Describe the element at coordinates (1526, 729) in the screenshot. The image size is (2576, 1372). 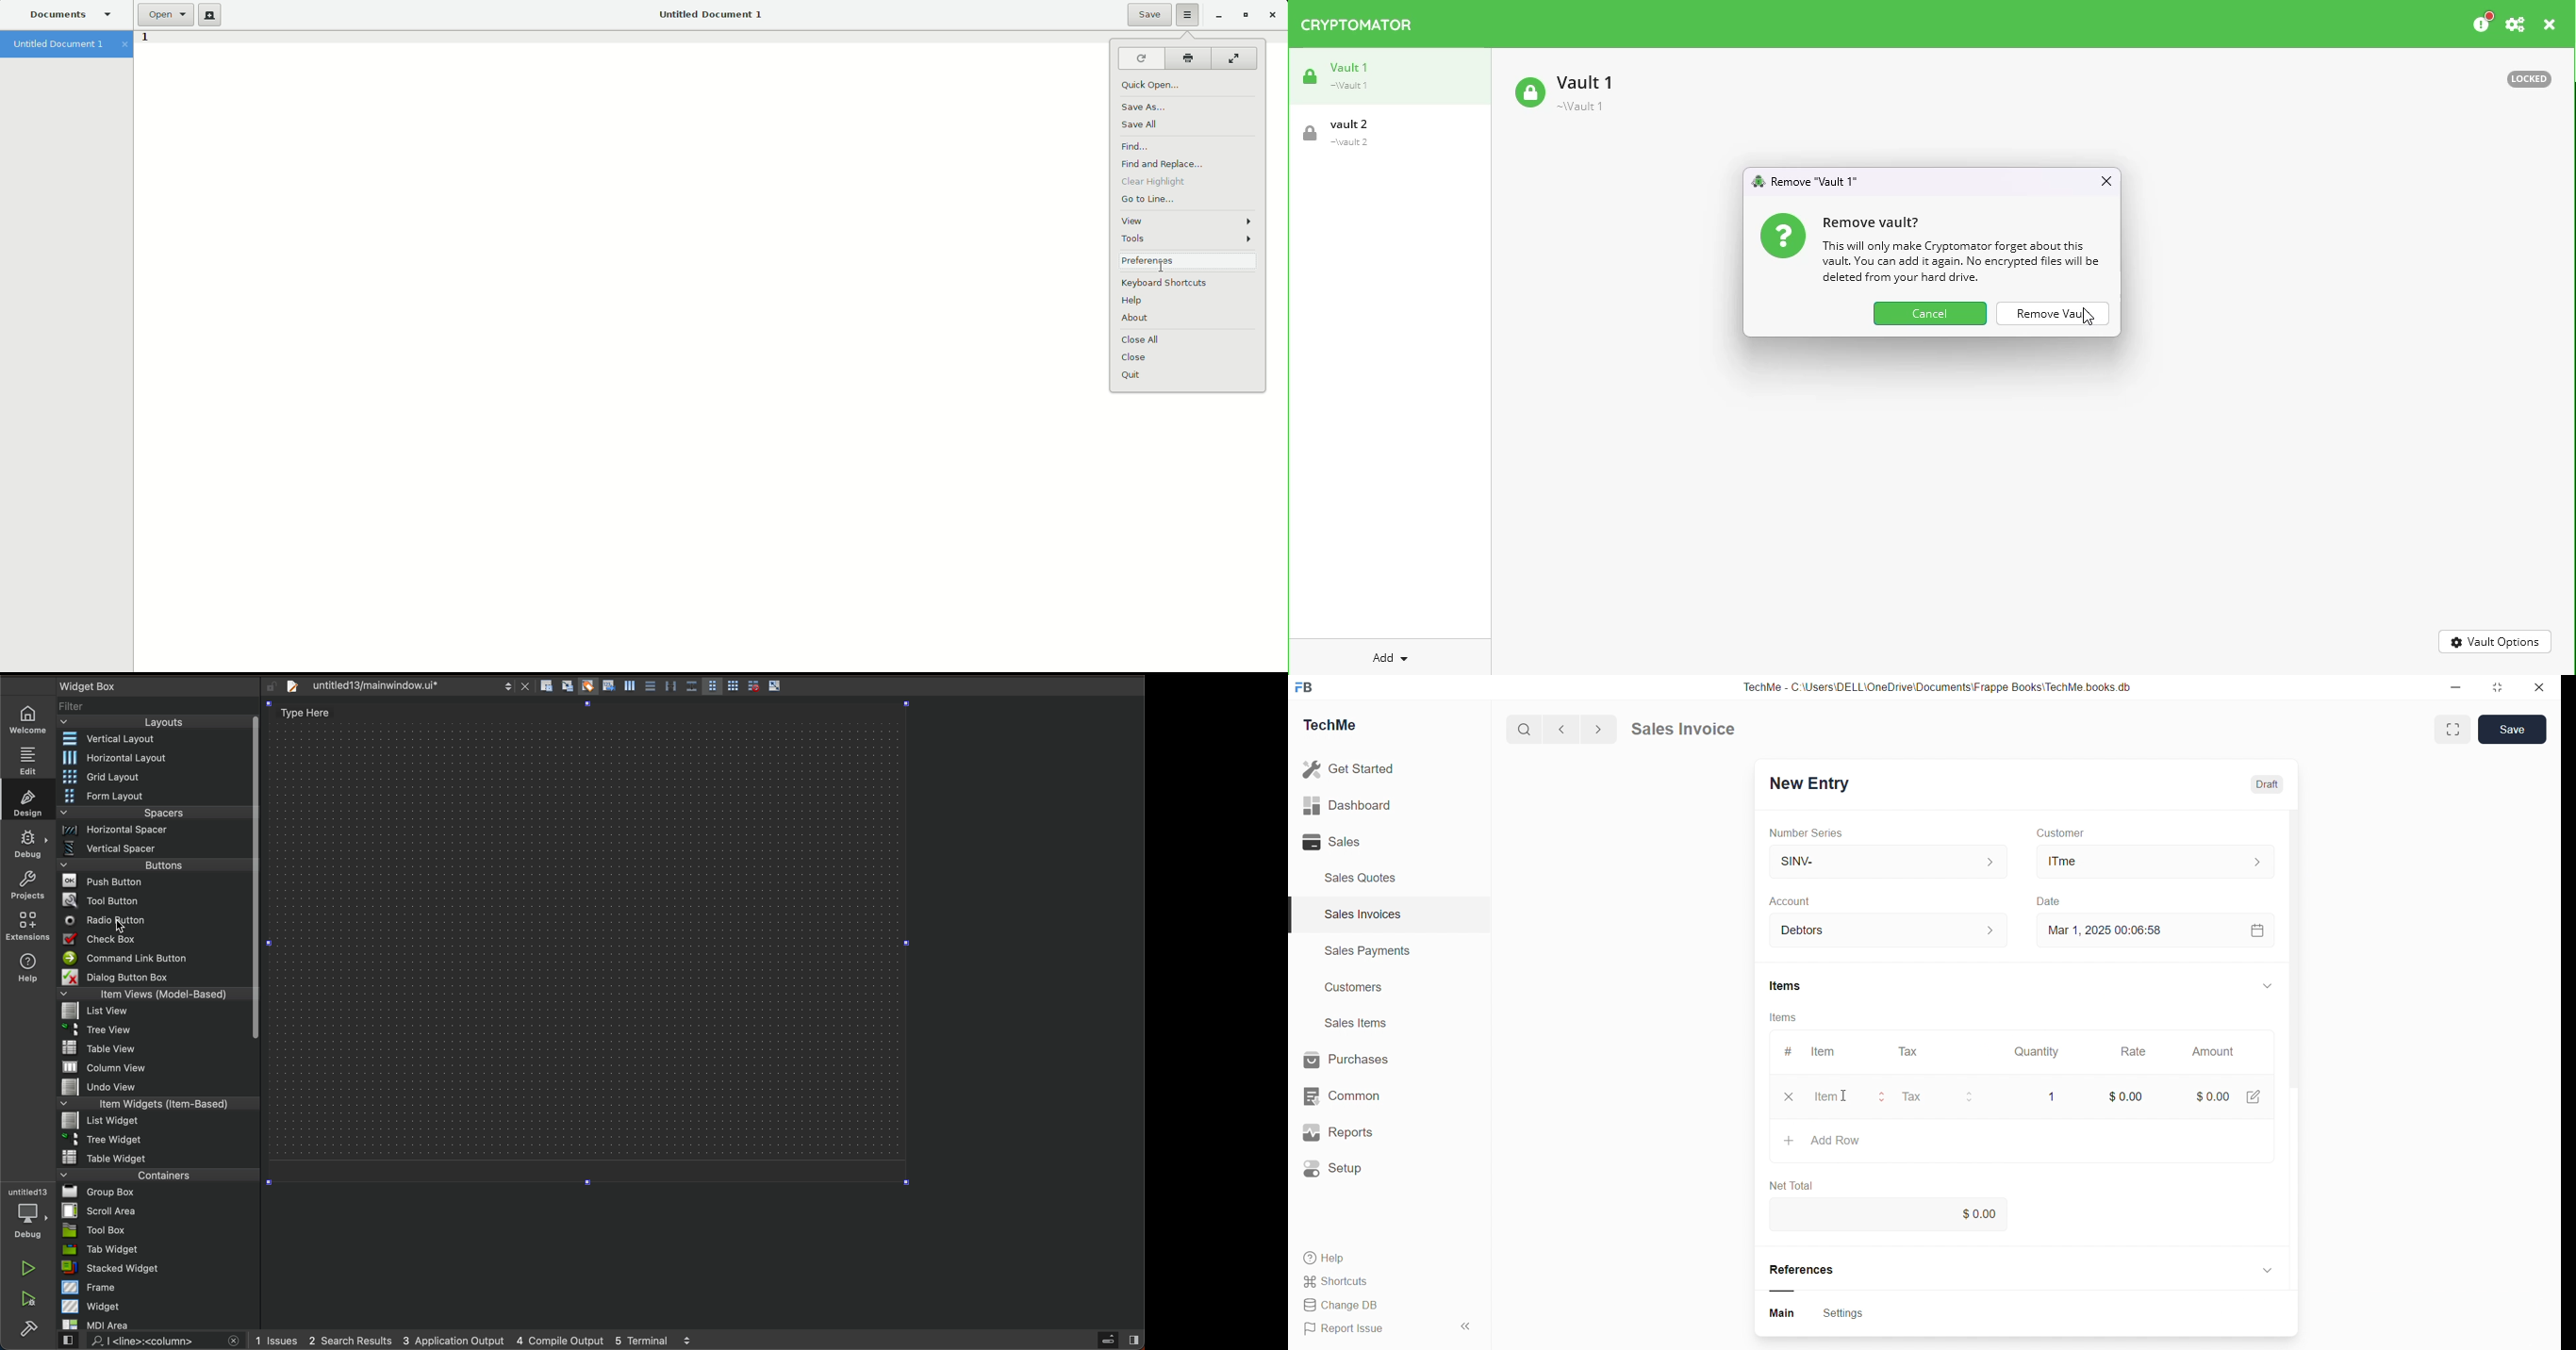
I see `Search buton` at that location.